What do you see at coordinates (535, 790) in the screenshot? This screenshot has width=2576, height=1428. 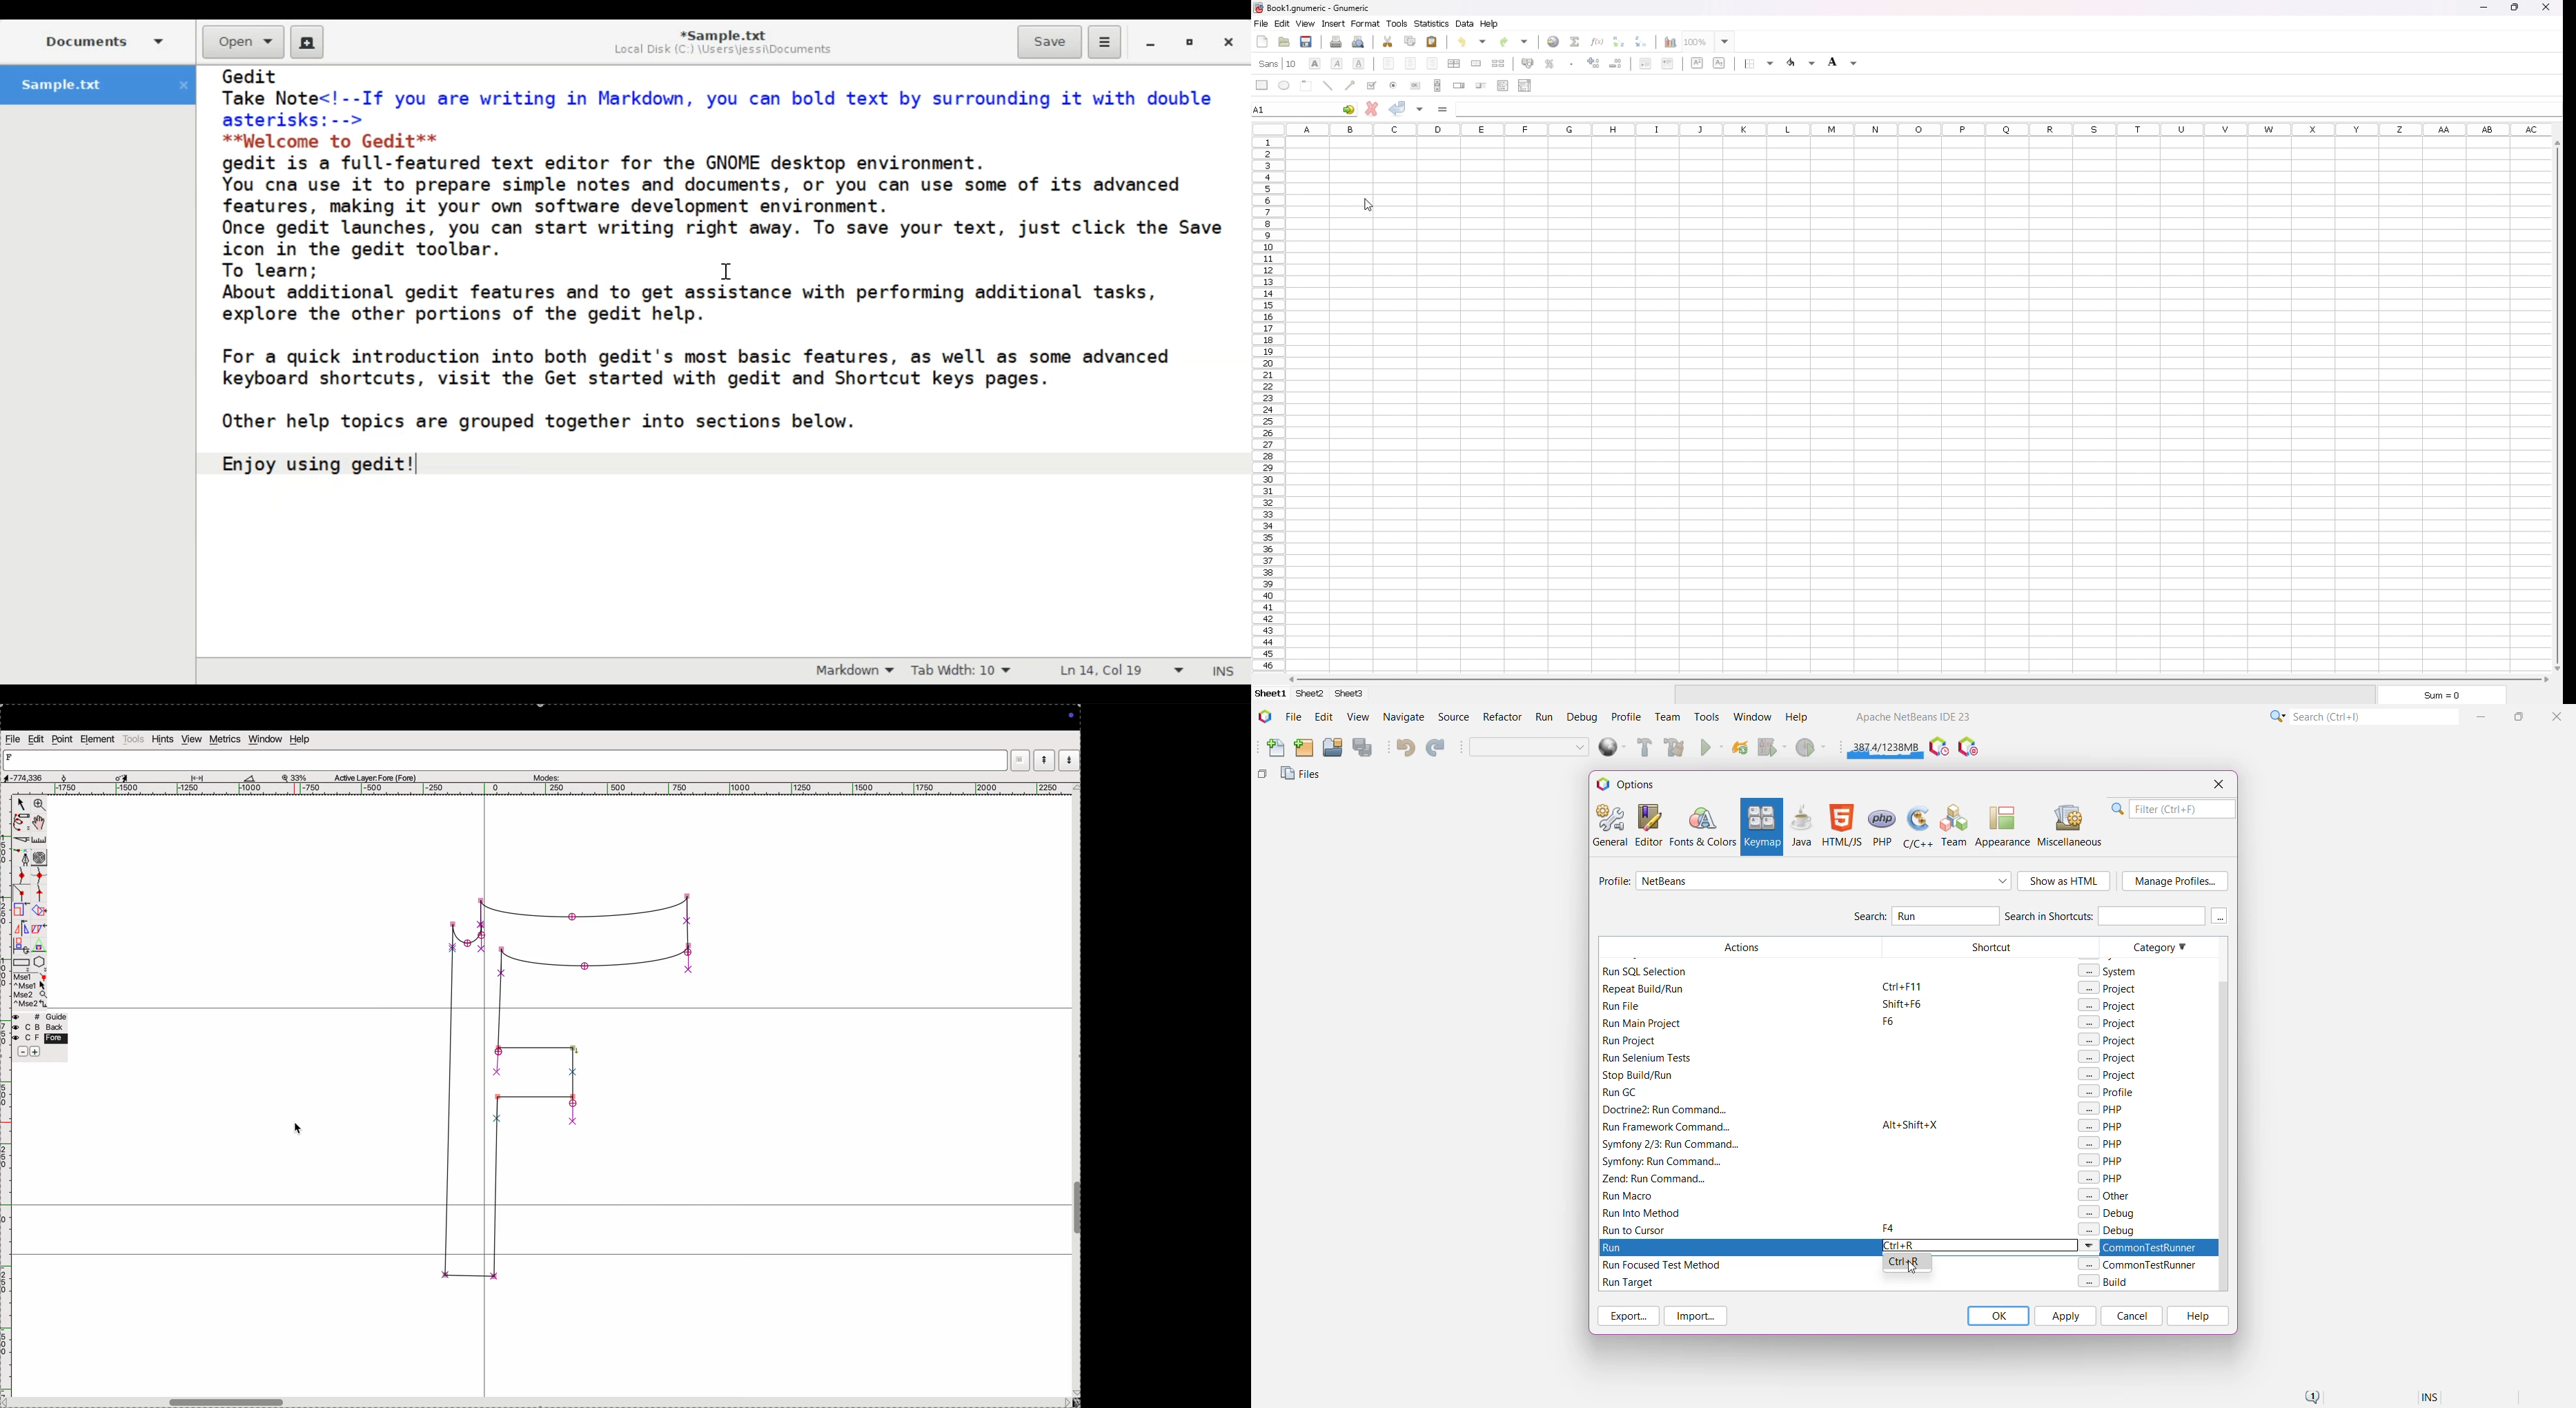 I see `horizontal scale` at bounding box center [535, 790].